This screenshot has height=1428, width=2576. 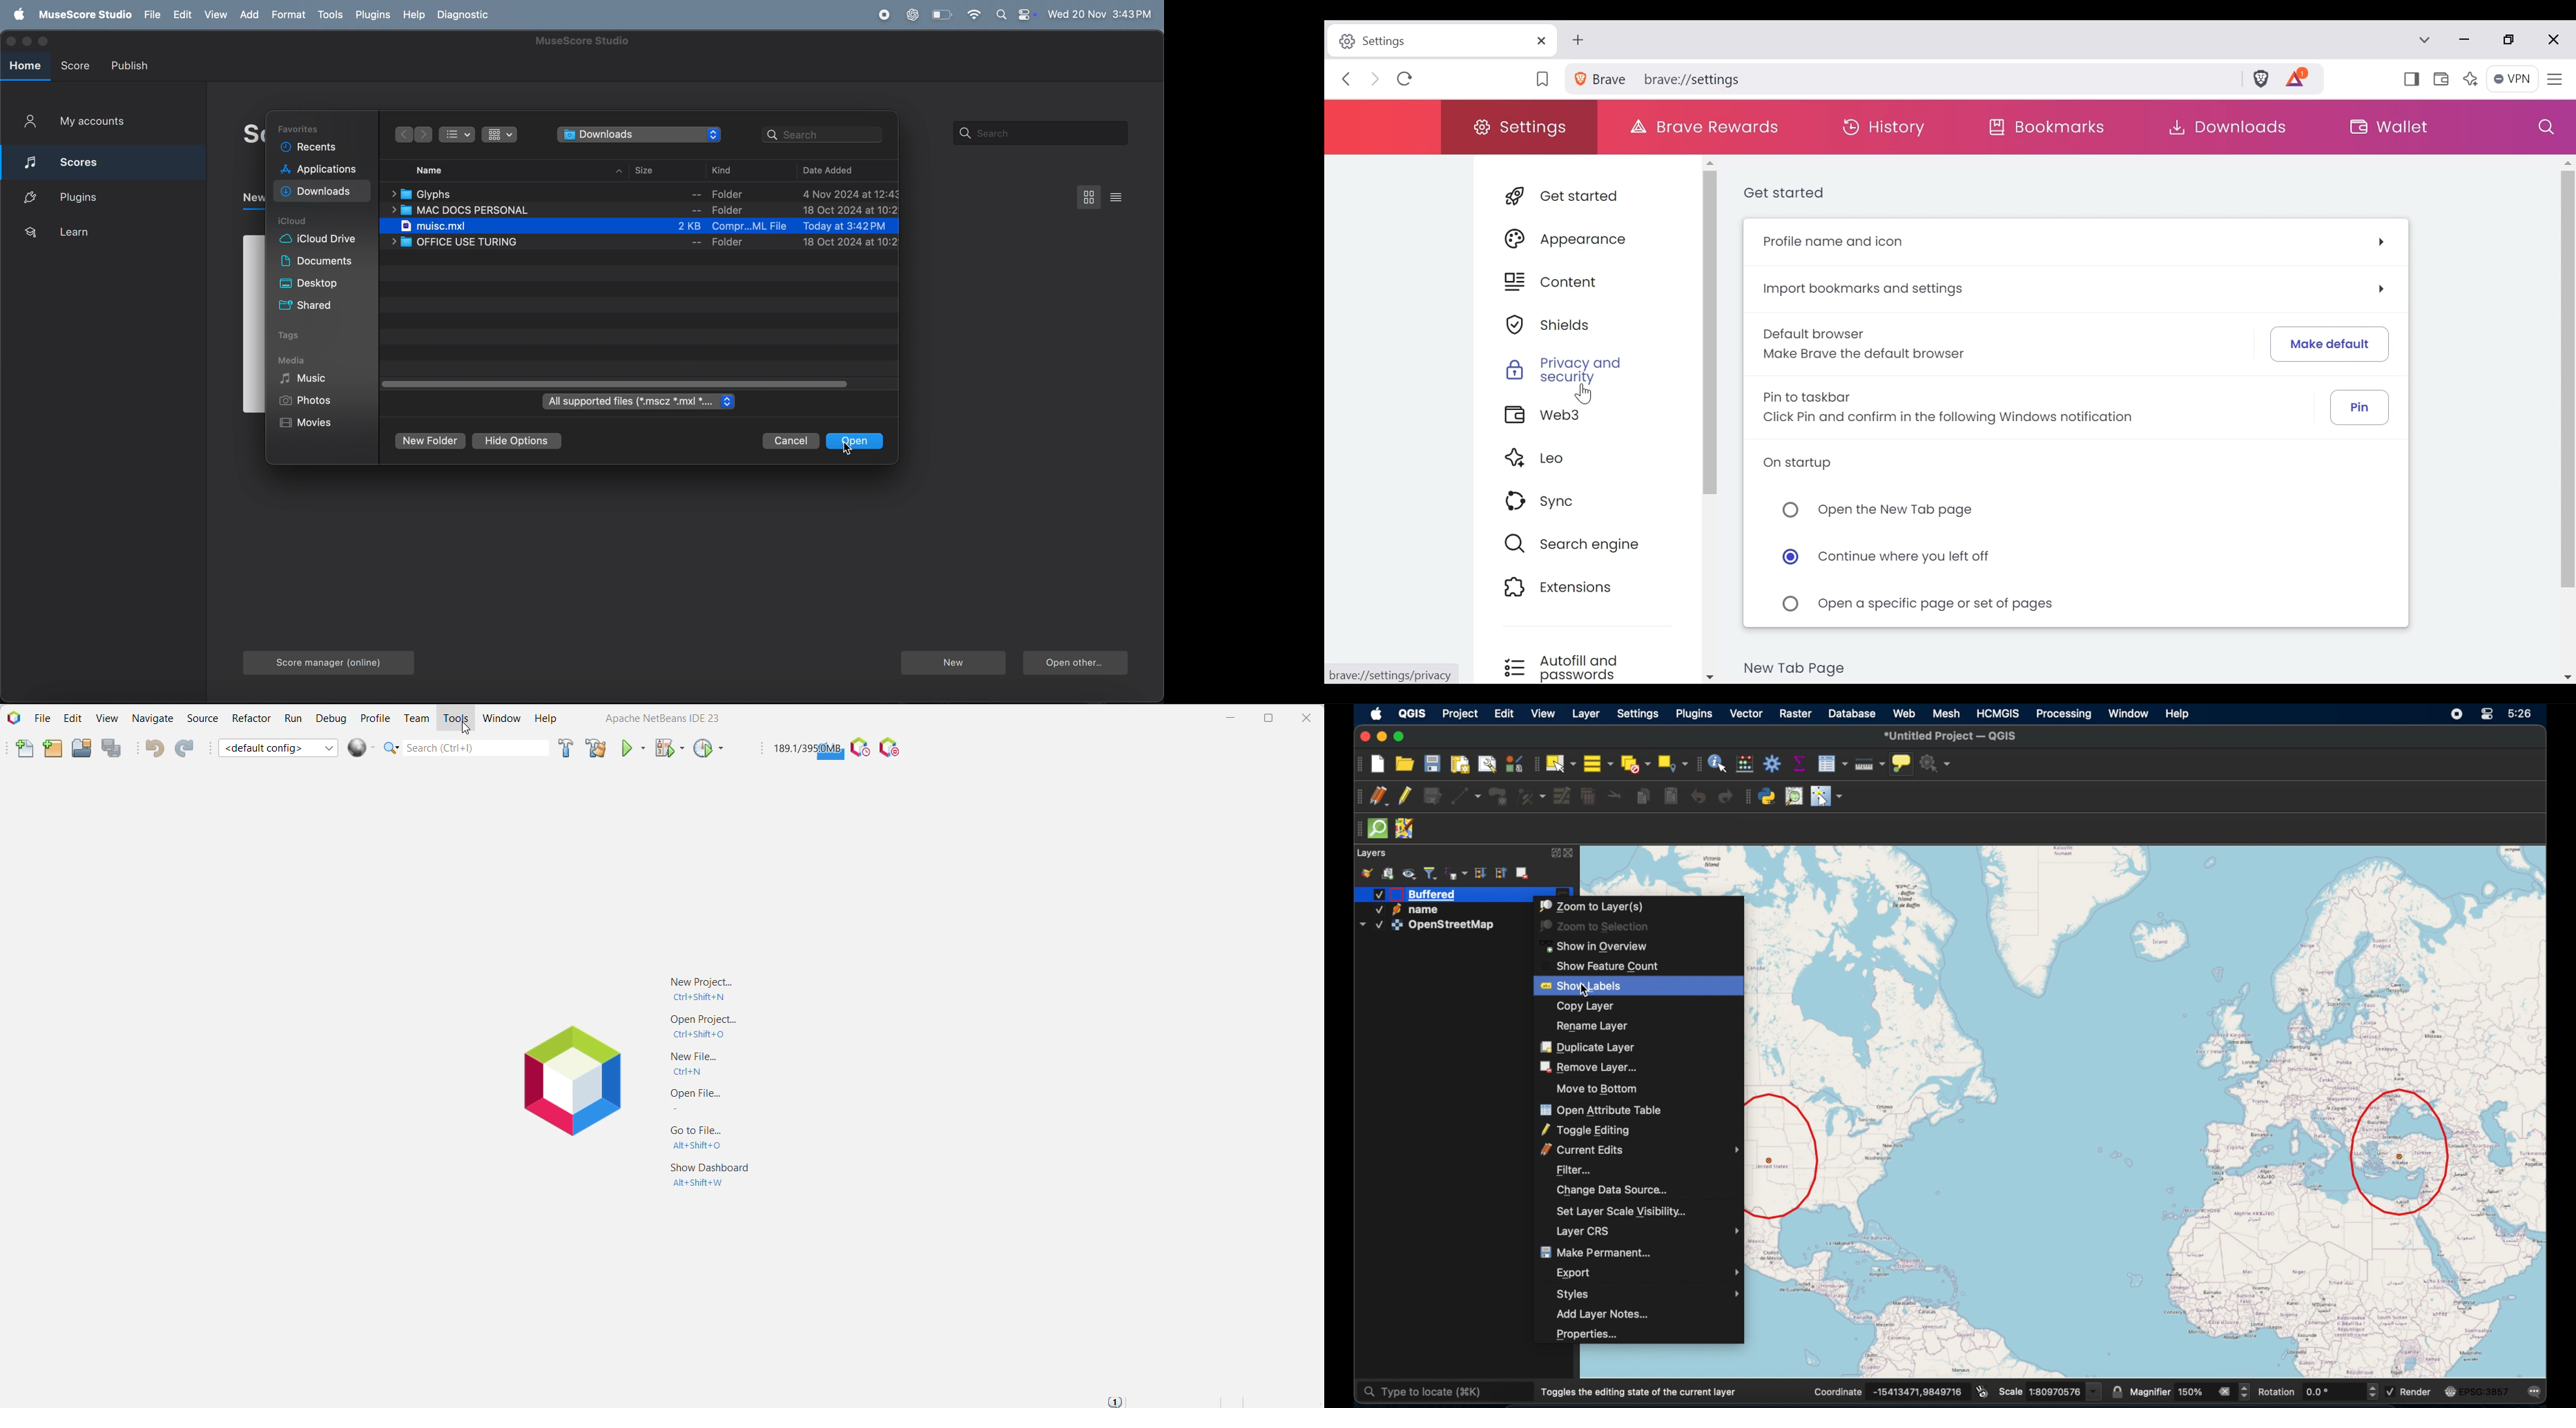 What do you see at coordinates (316, 423) in the screenshot?
I see `movies` at bounding box center [316, 423].